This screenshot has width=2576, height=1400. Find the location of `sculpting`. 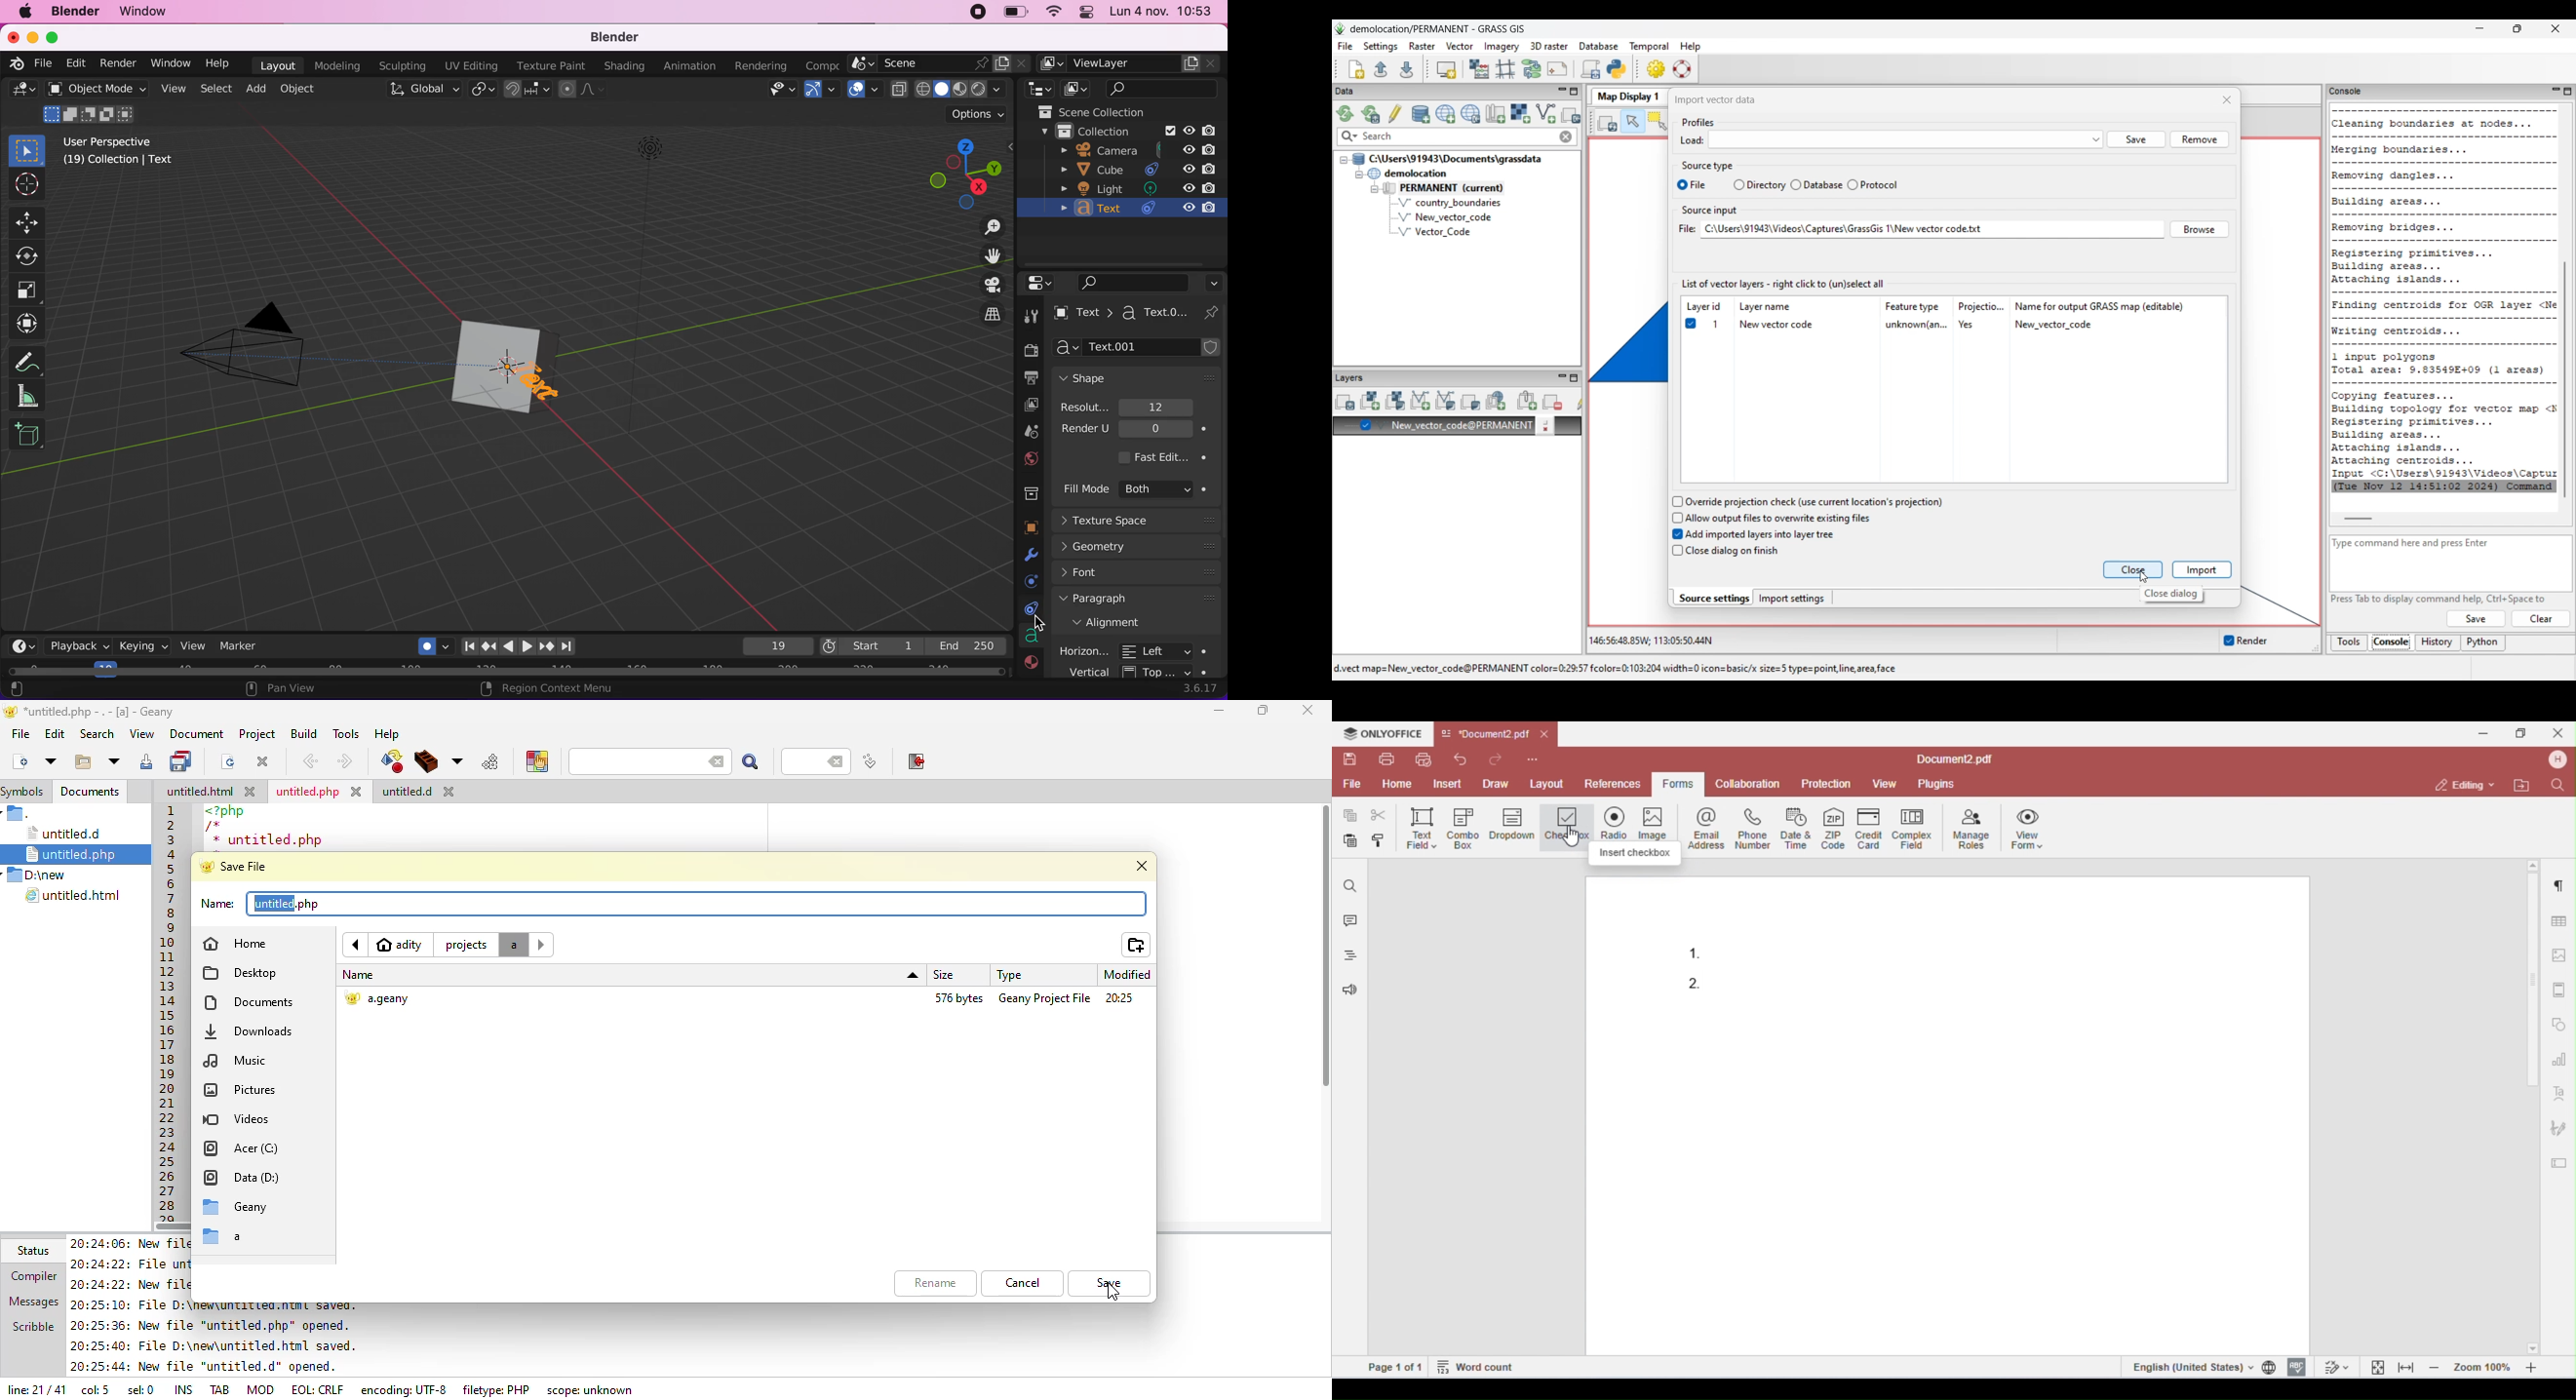

sculpting is located at coordinates (405, 67).